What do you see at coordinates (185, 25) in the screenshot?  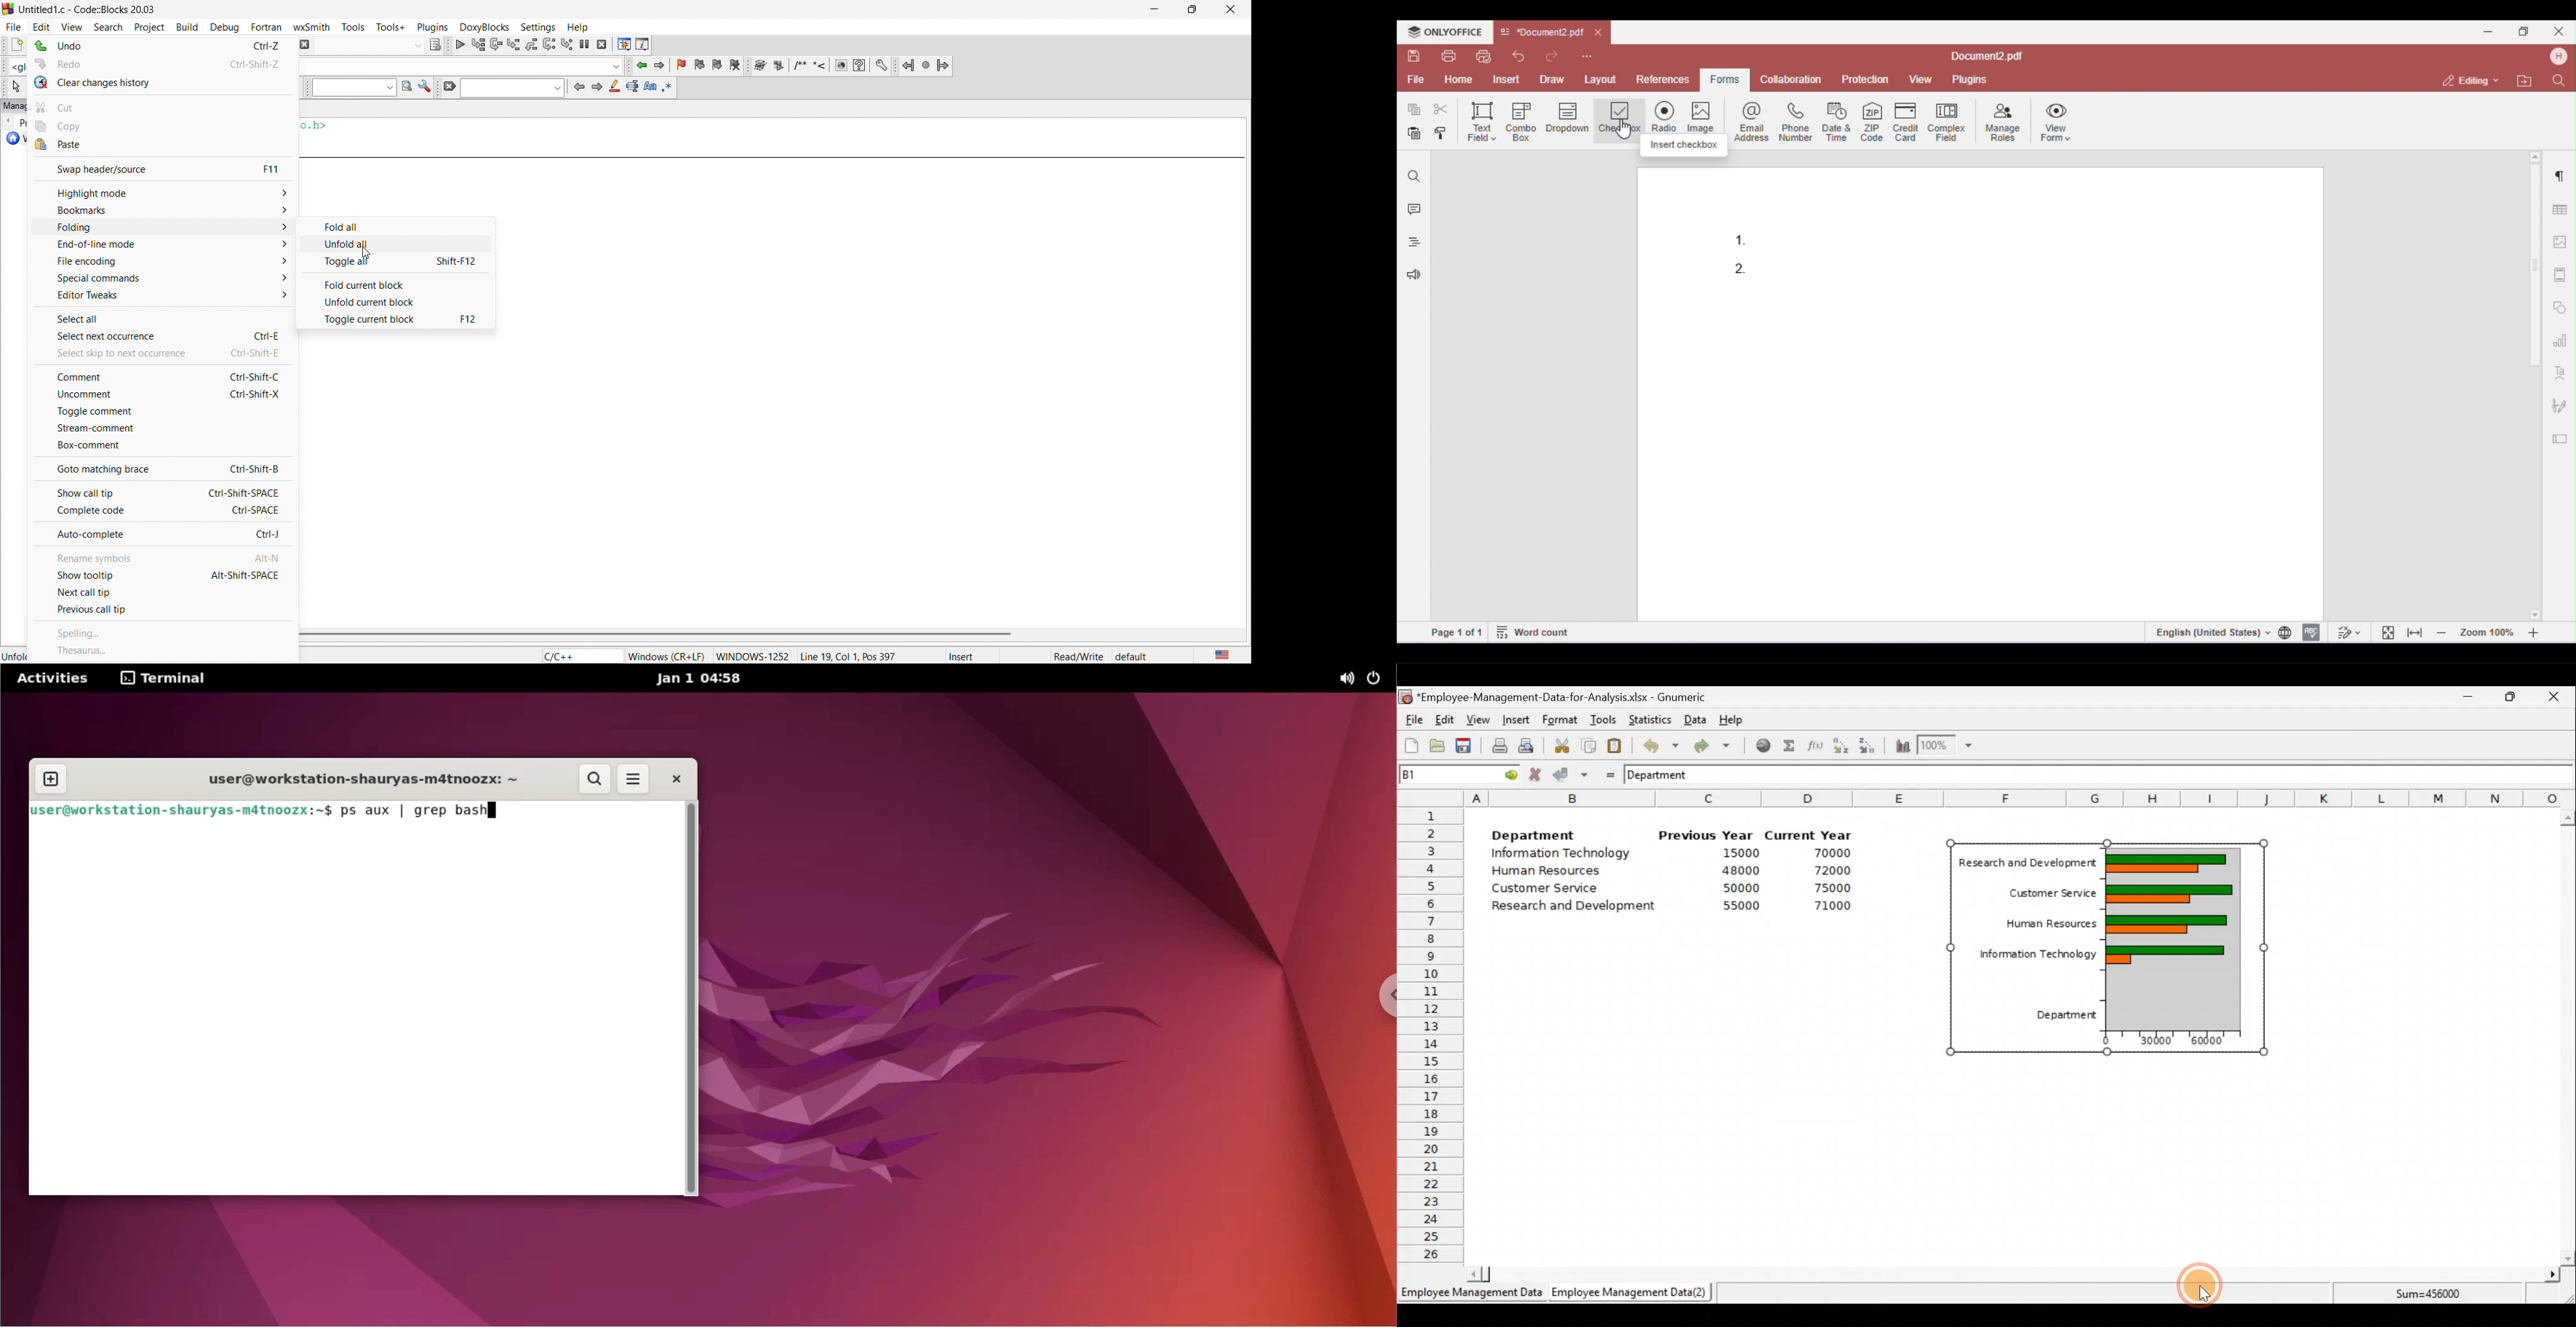 I see `build` at bounding box center [185, 25].